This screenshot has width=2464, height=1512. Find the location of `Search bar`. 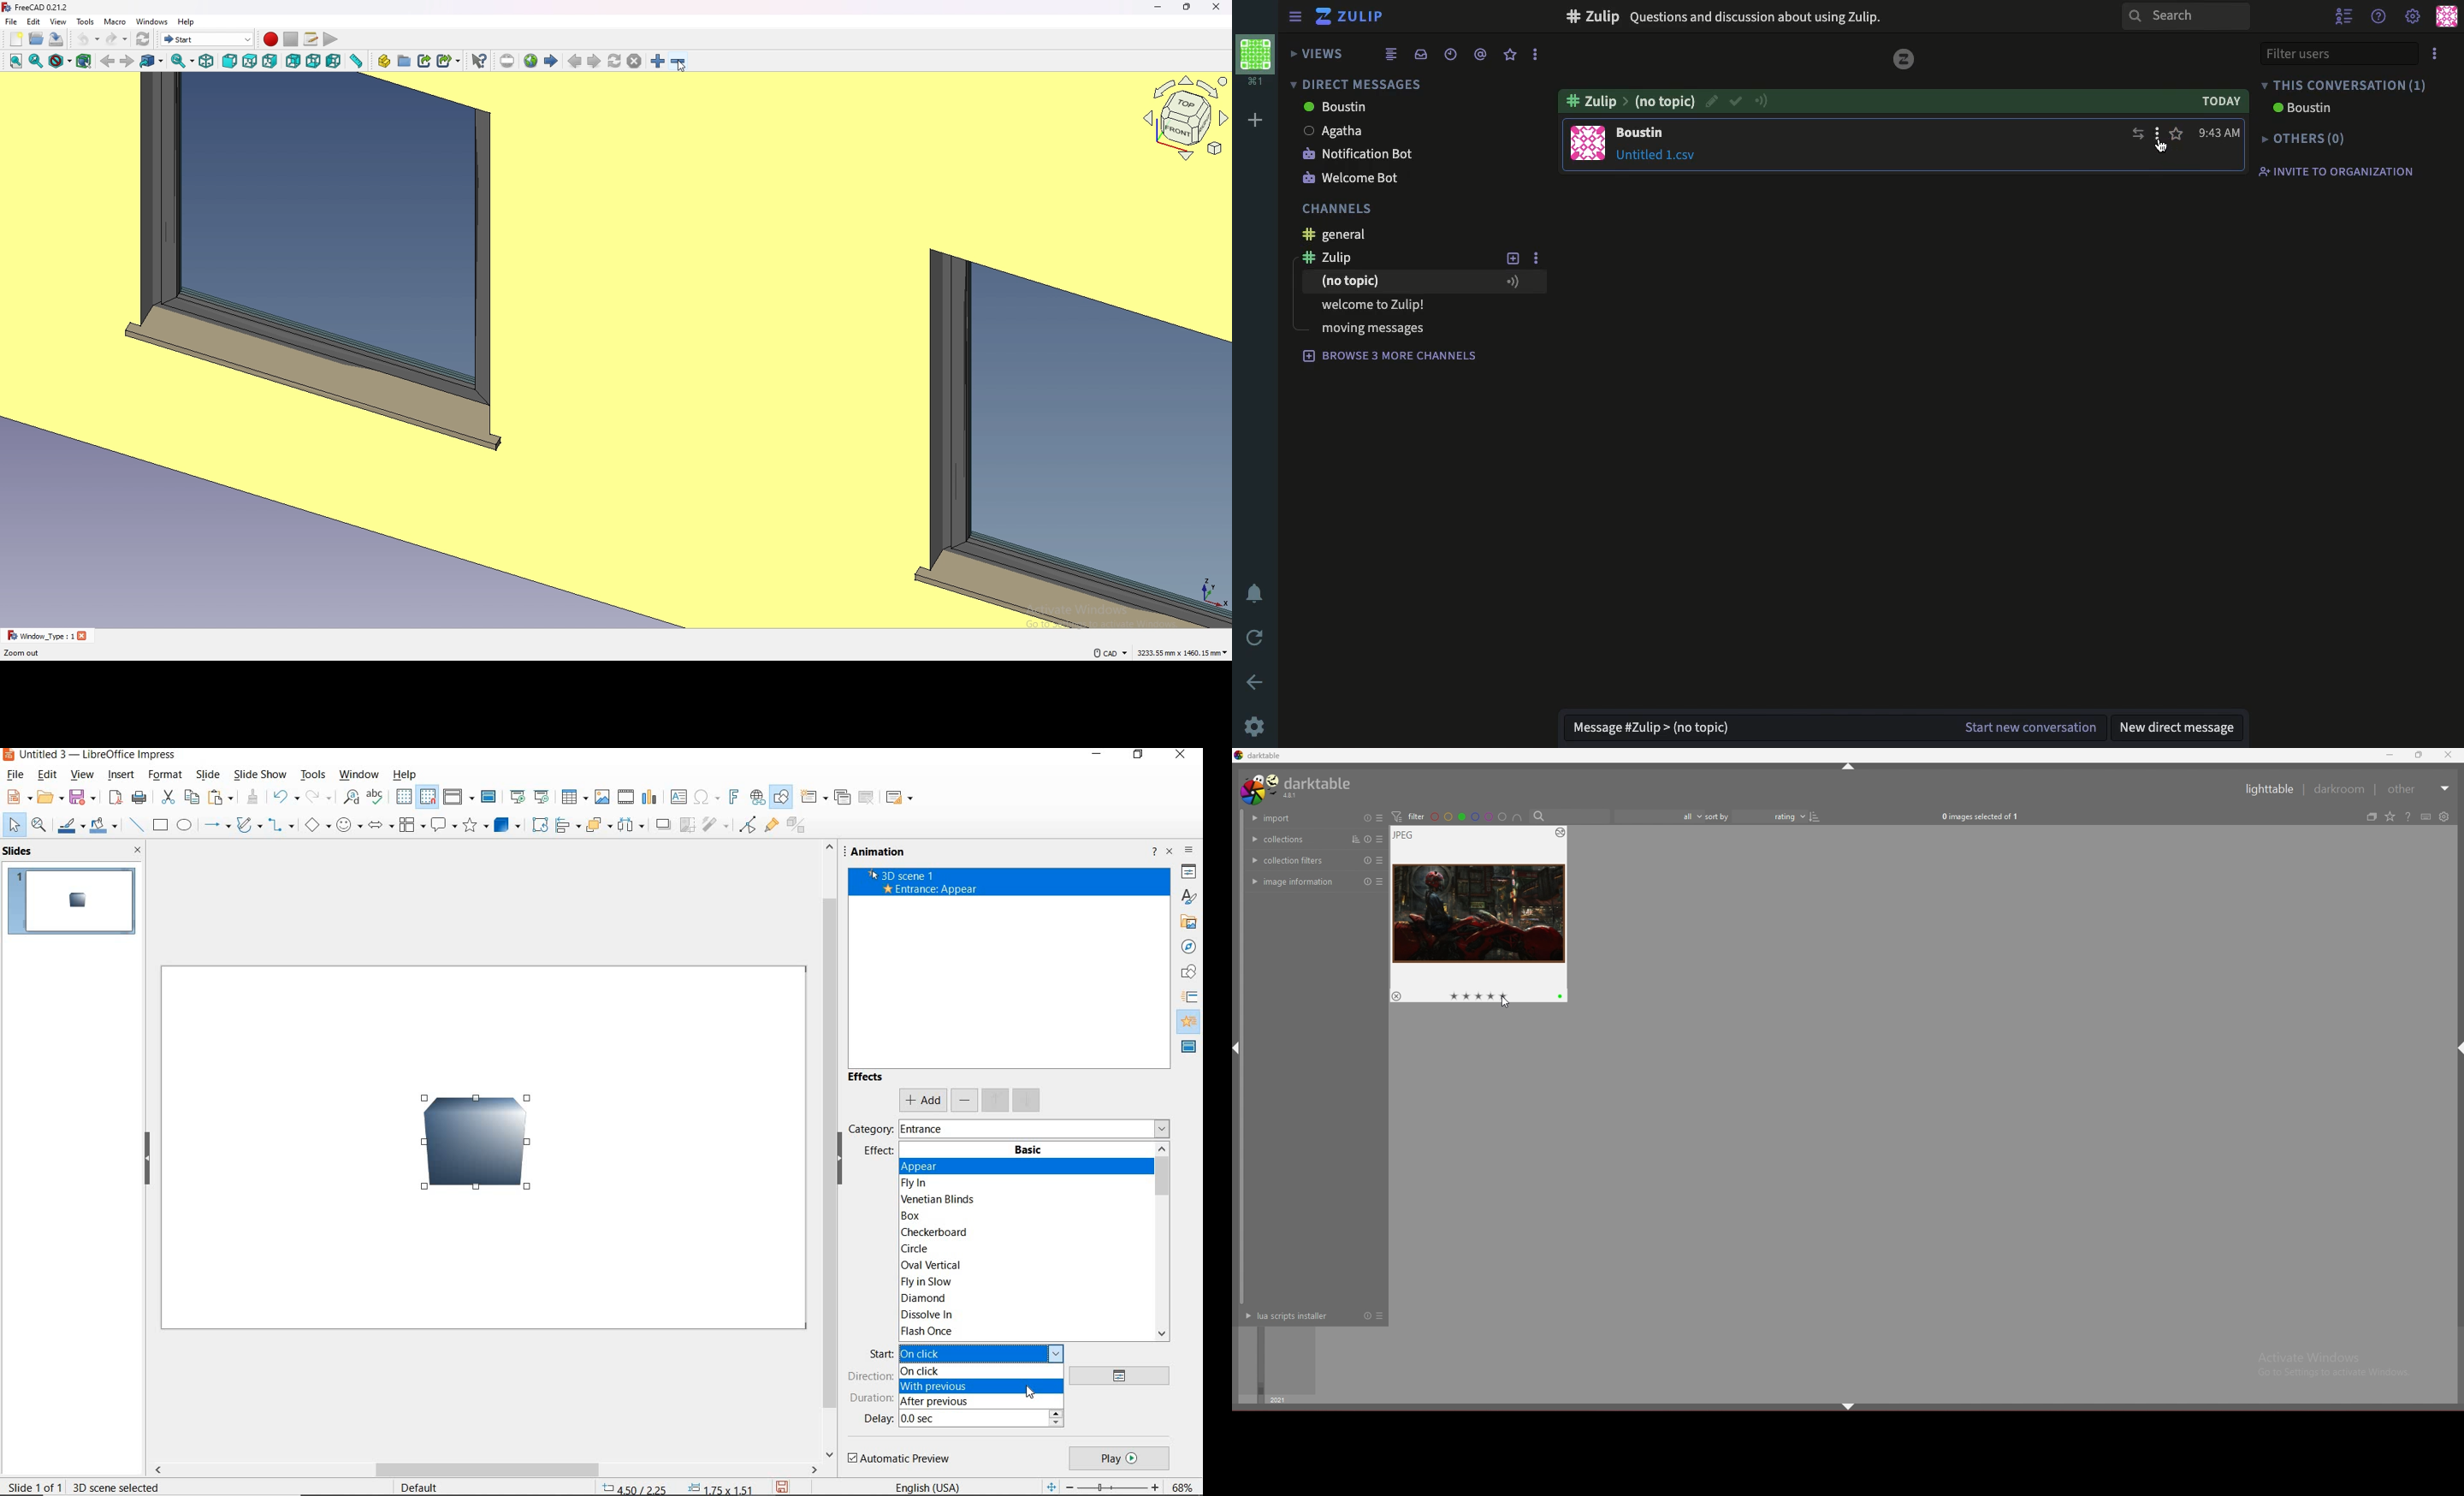

Search bar is located at coordinates (1570, 817).